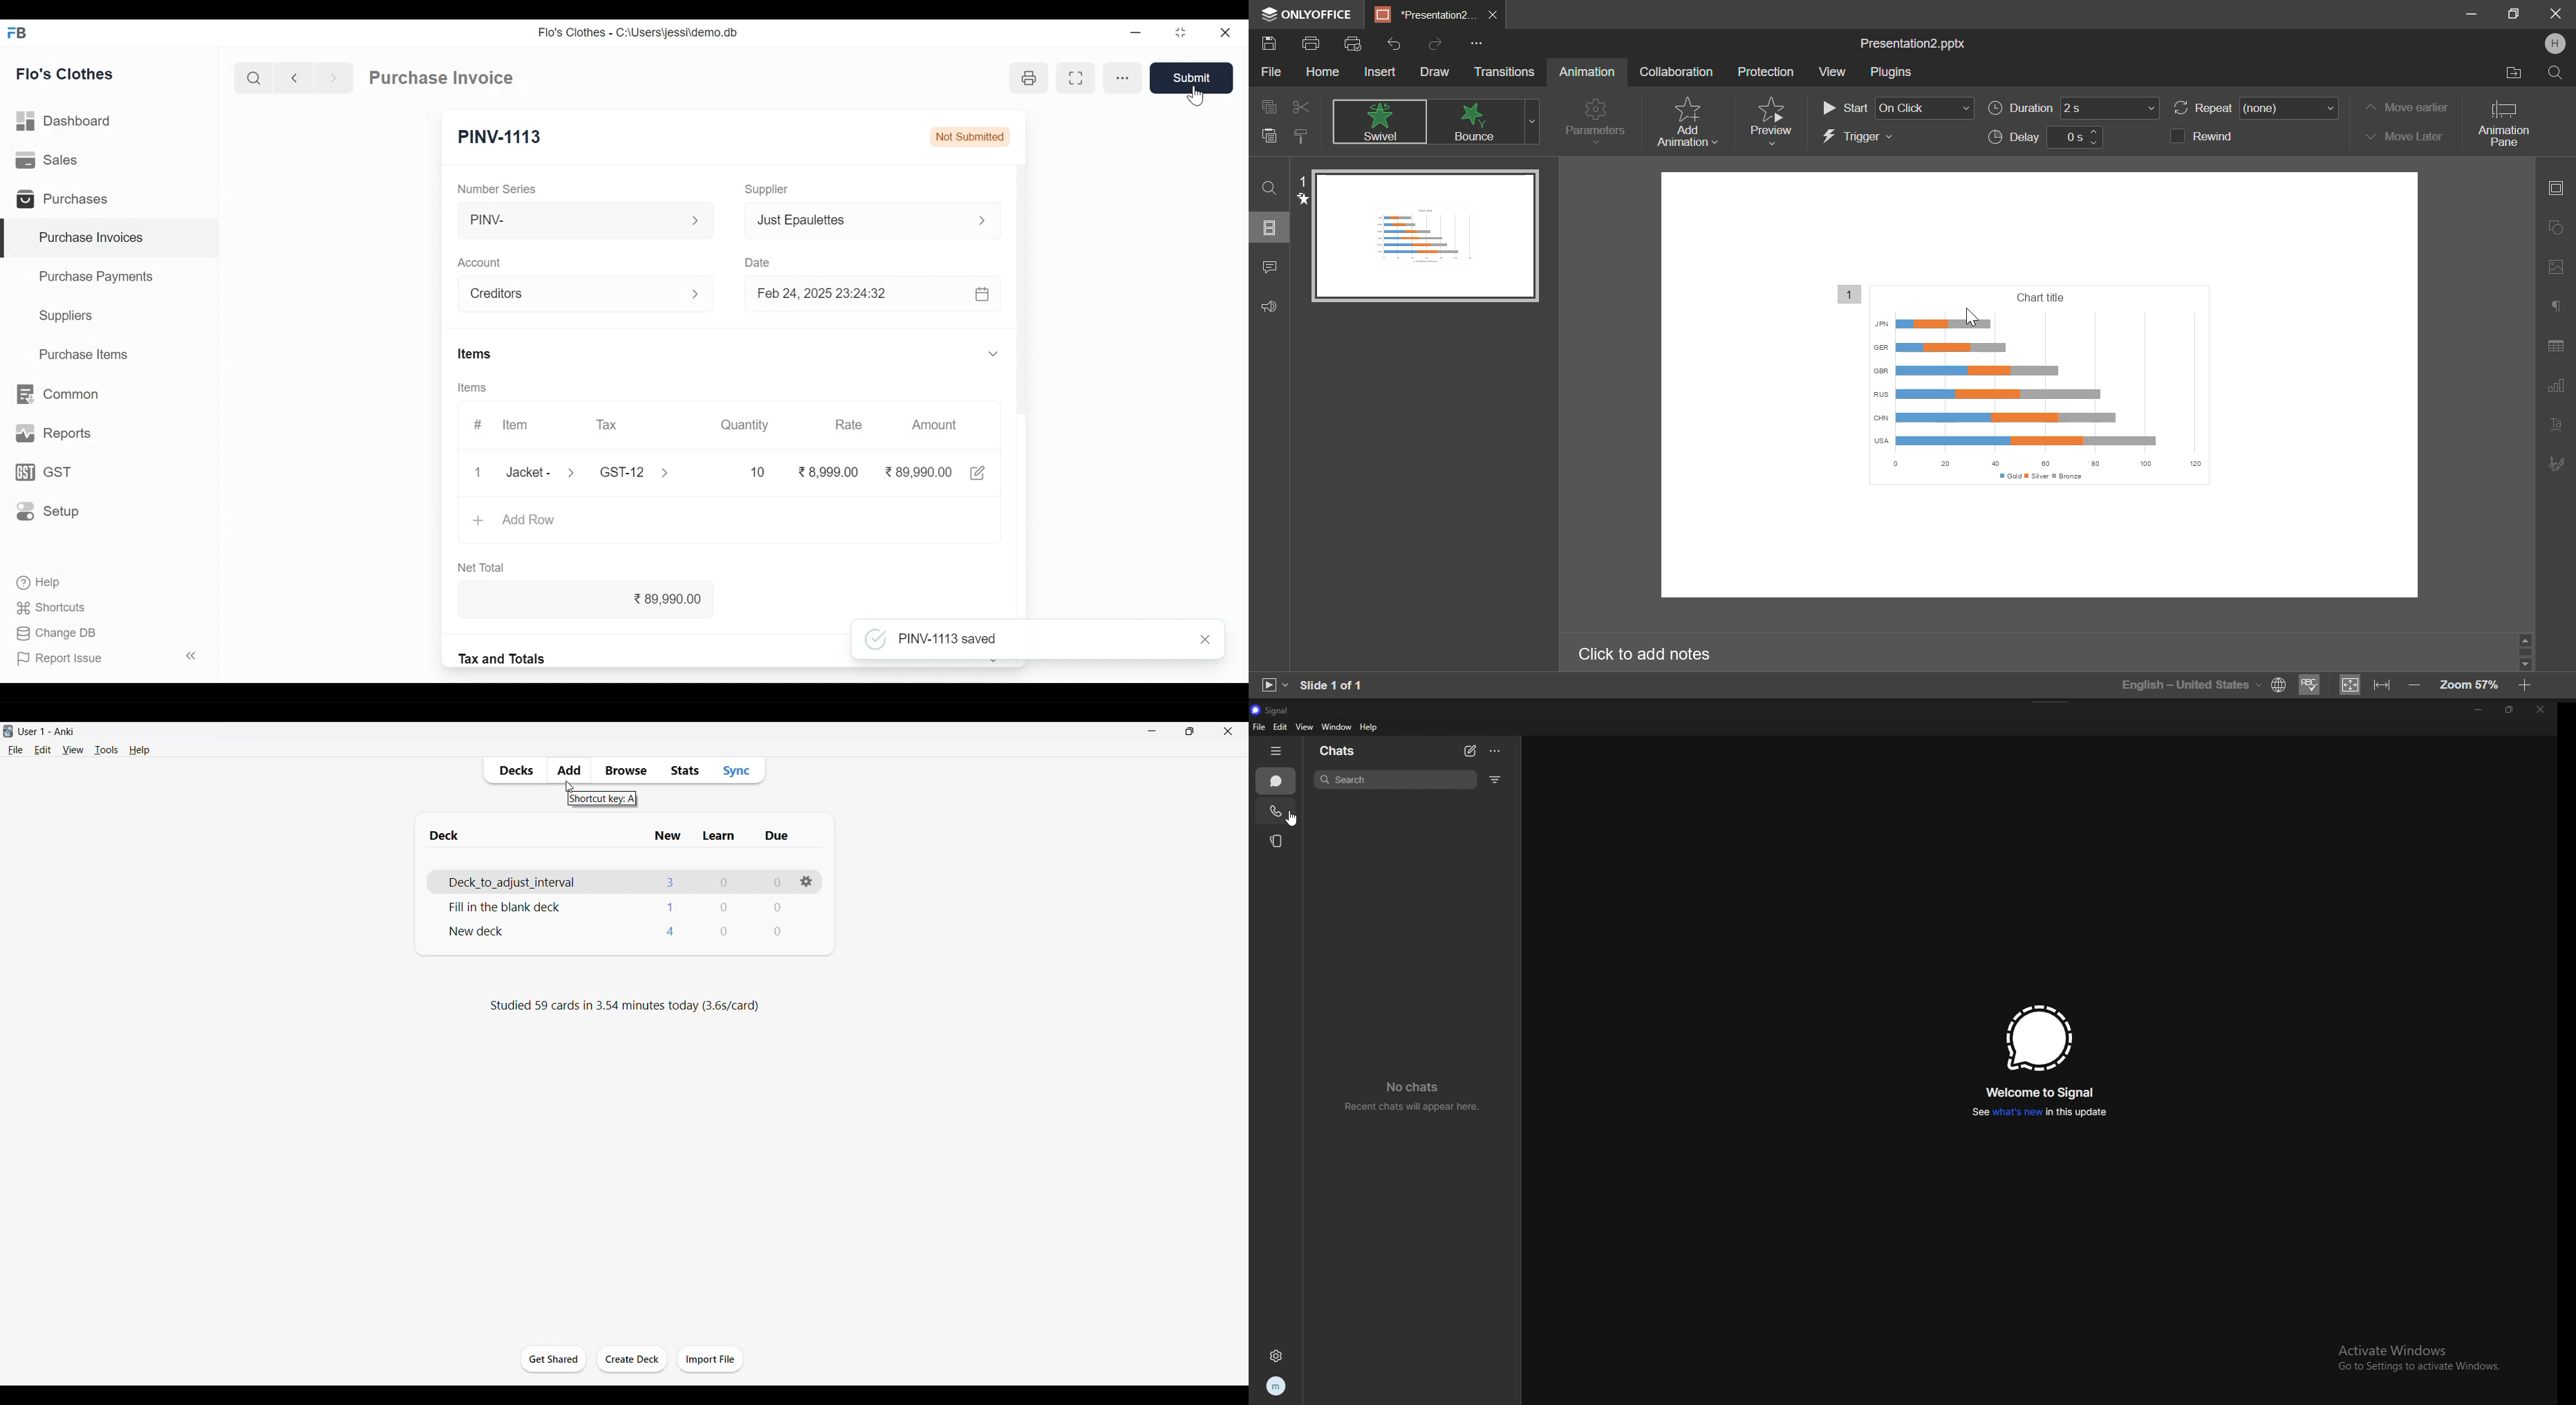 The height and width of the screenshot is (1428, 2576). I want to click on Scroll Bar, so click(2526, 651).